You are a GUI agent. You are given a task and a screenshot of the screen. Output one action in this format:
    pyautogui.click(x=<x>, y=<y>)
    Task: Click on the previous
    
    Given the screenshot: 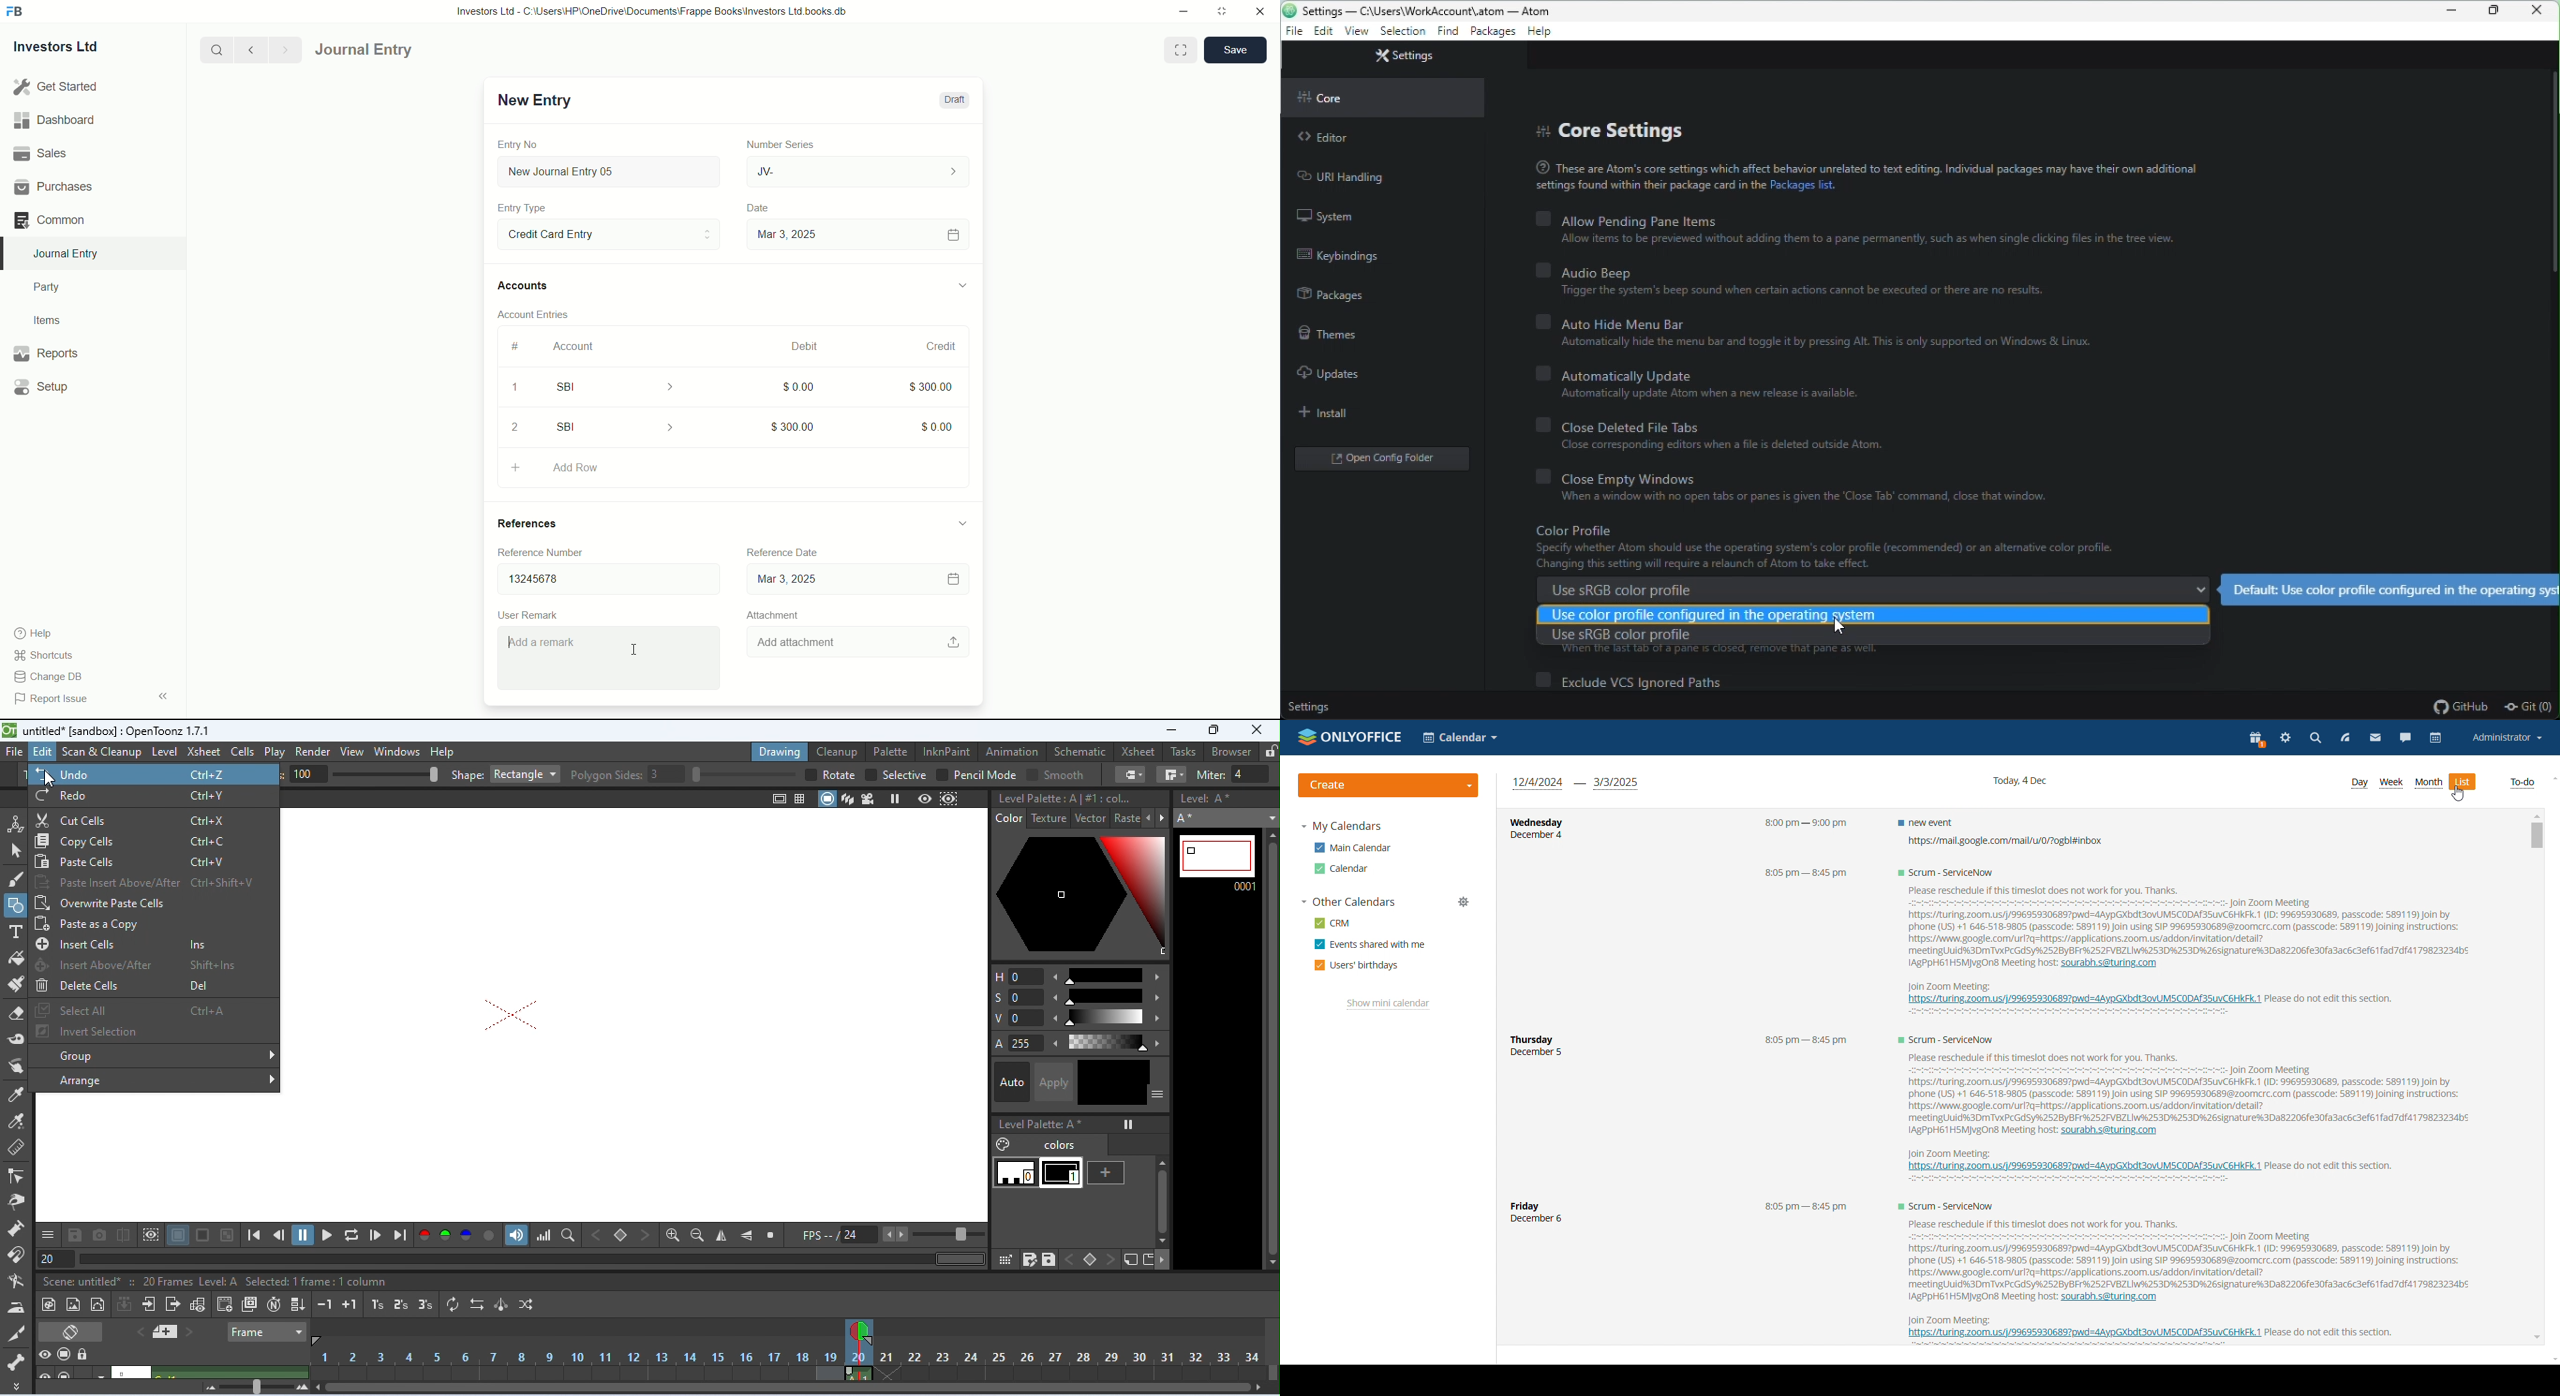 What is the action you would take?
    pyautogui.click(x=249, y=49)
    